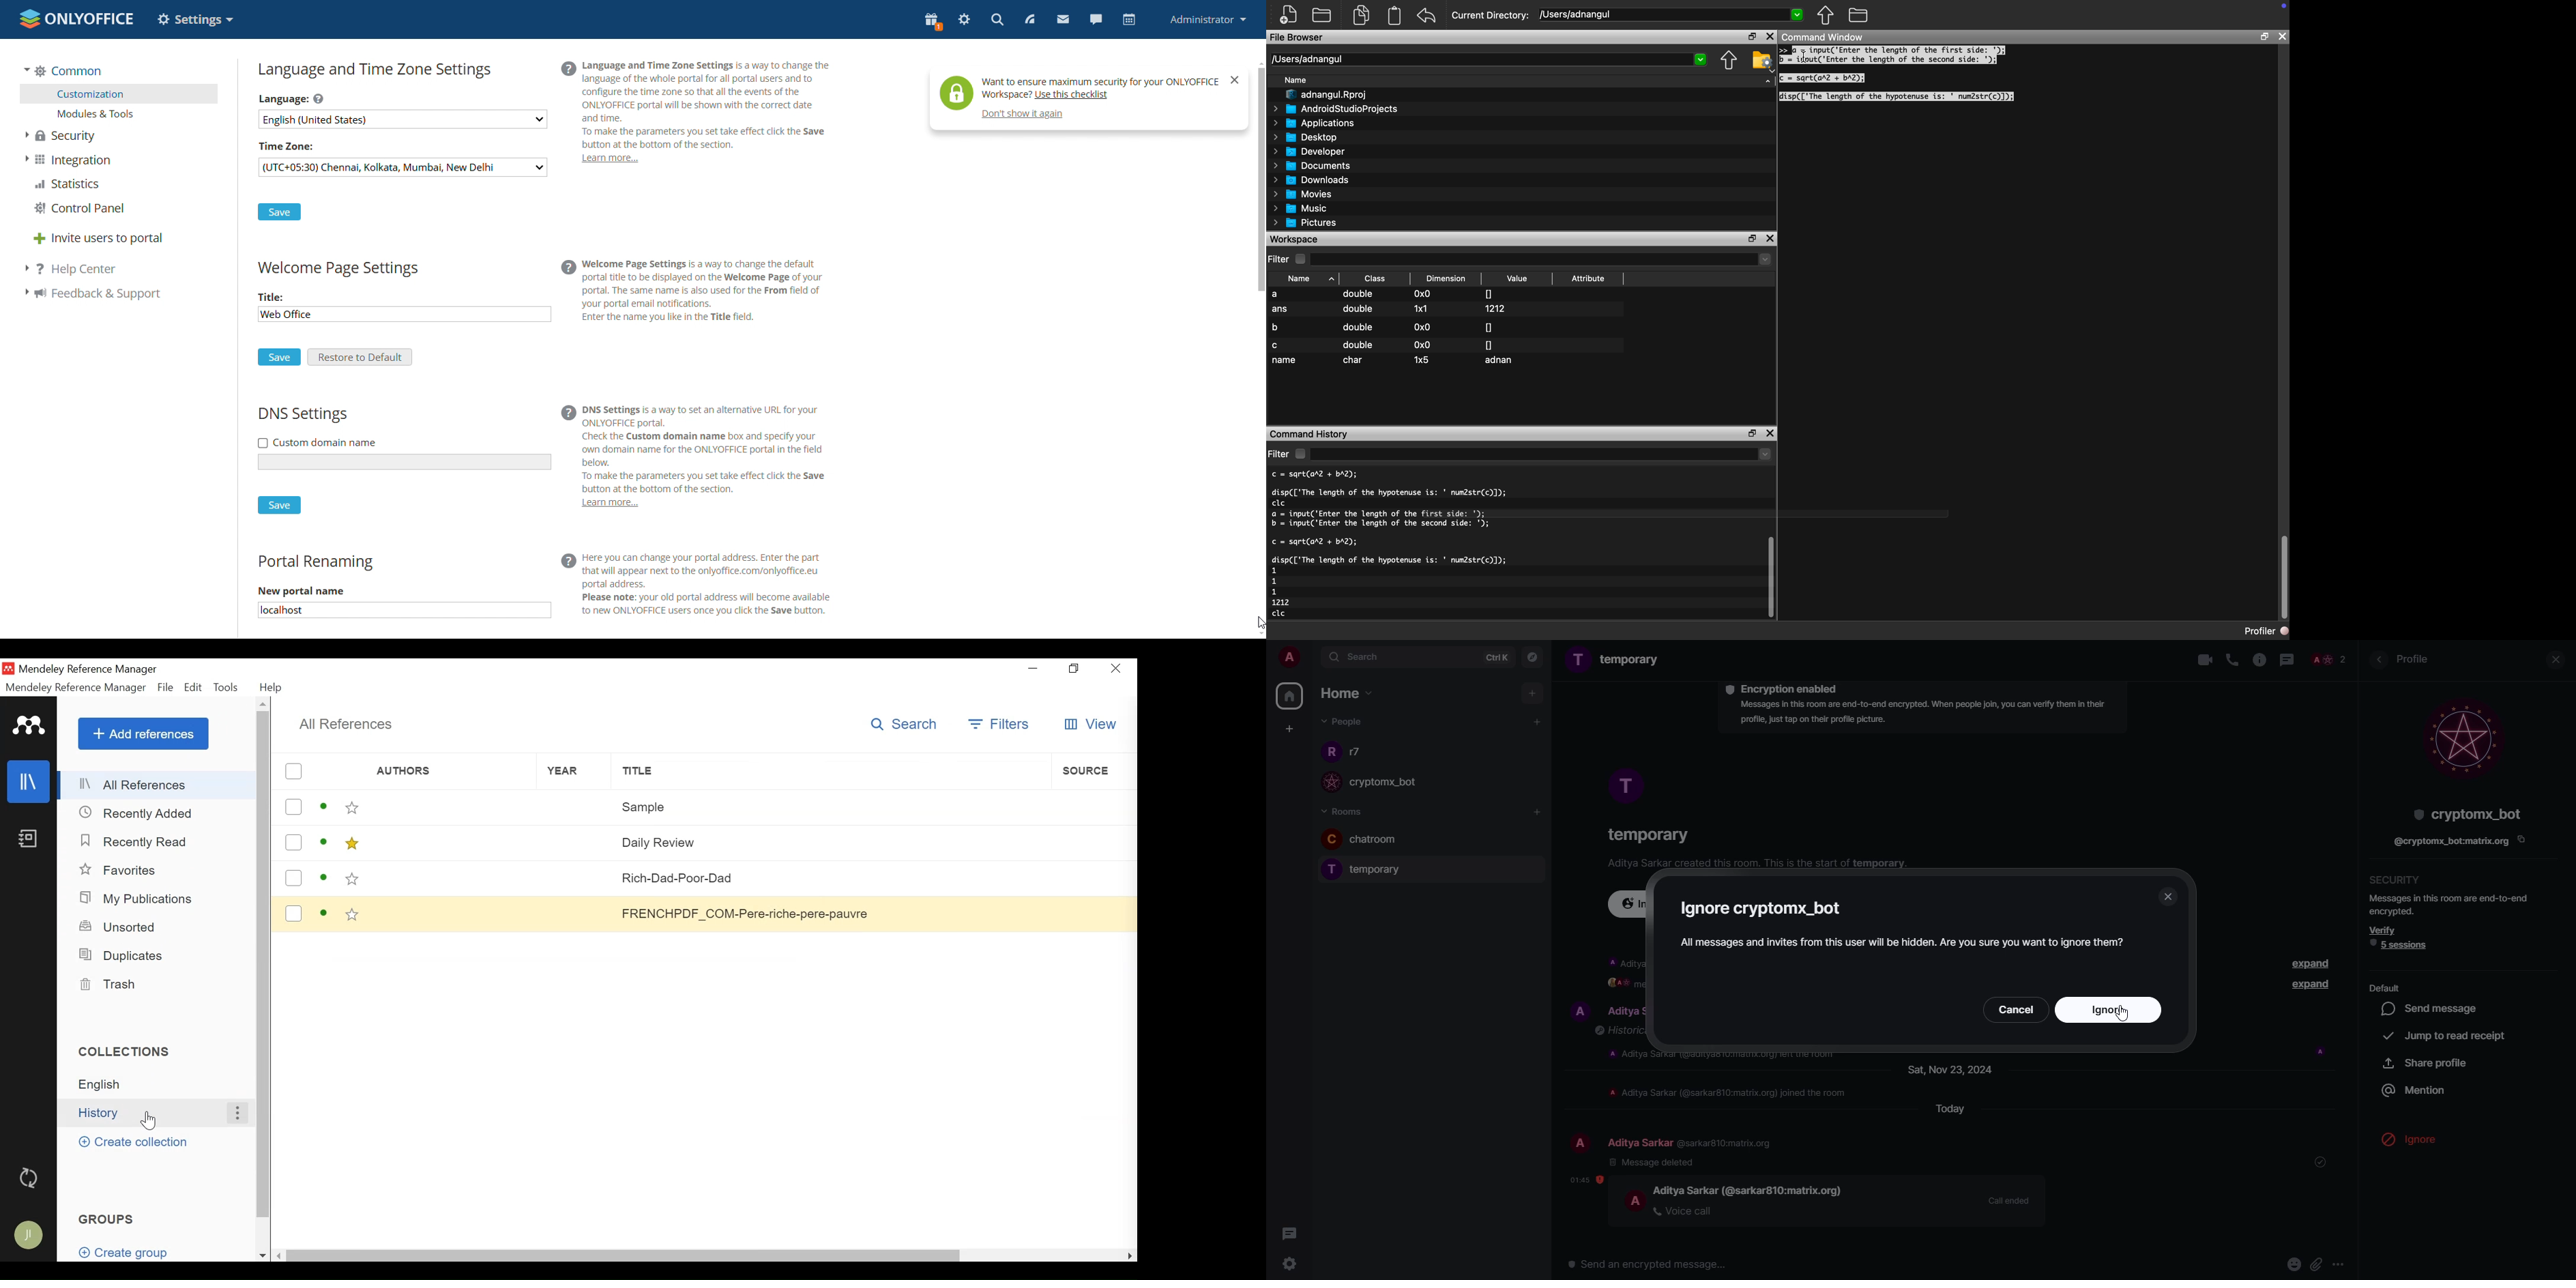 The image size is (2576, 1288). Describe the element at coordinates (1131, 1255) in the screenshot. I see `Scroll Right` at that location.